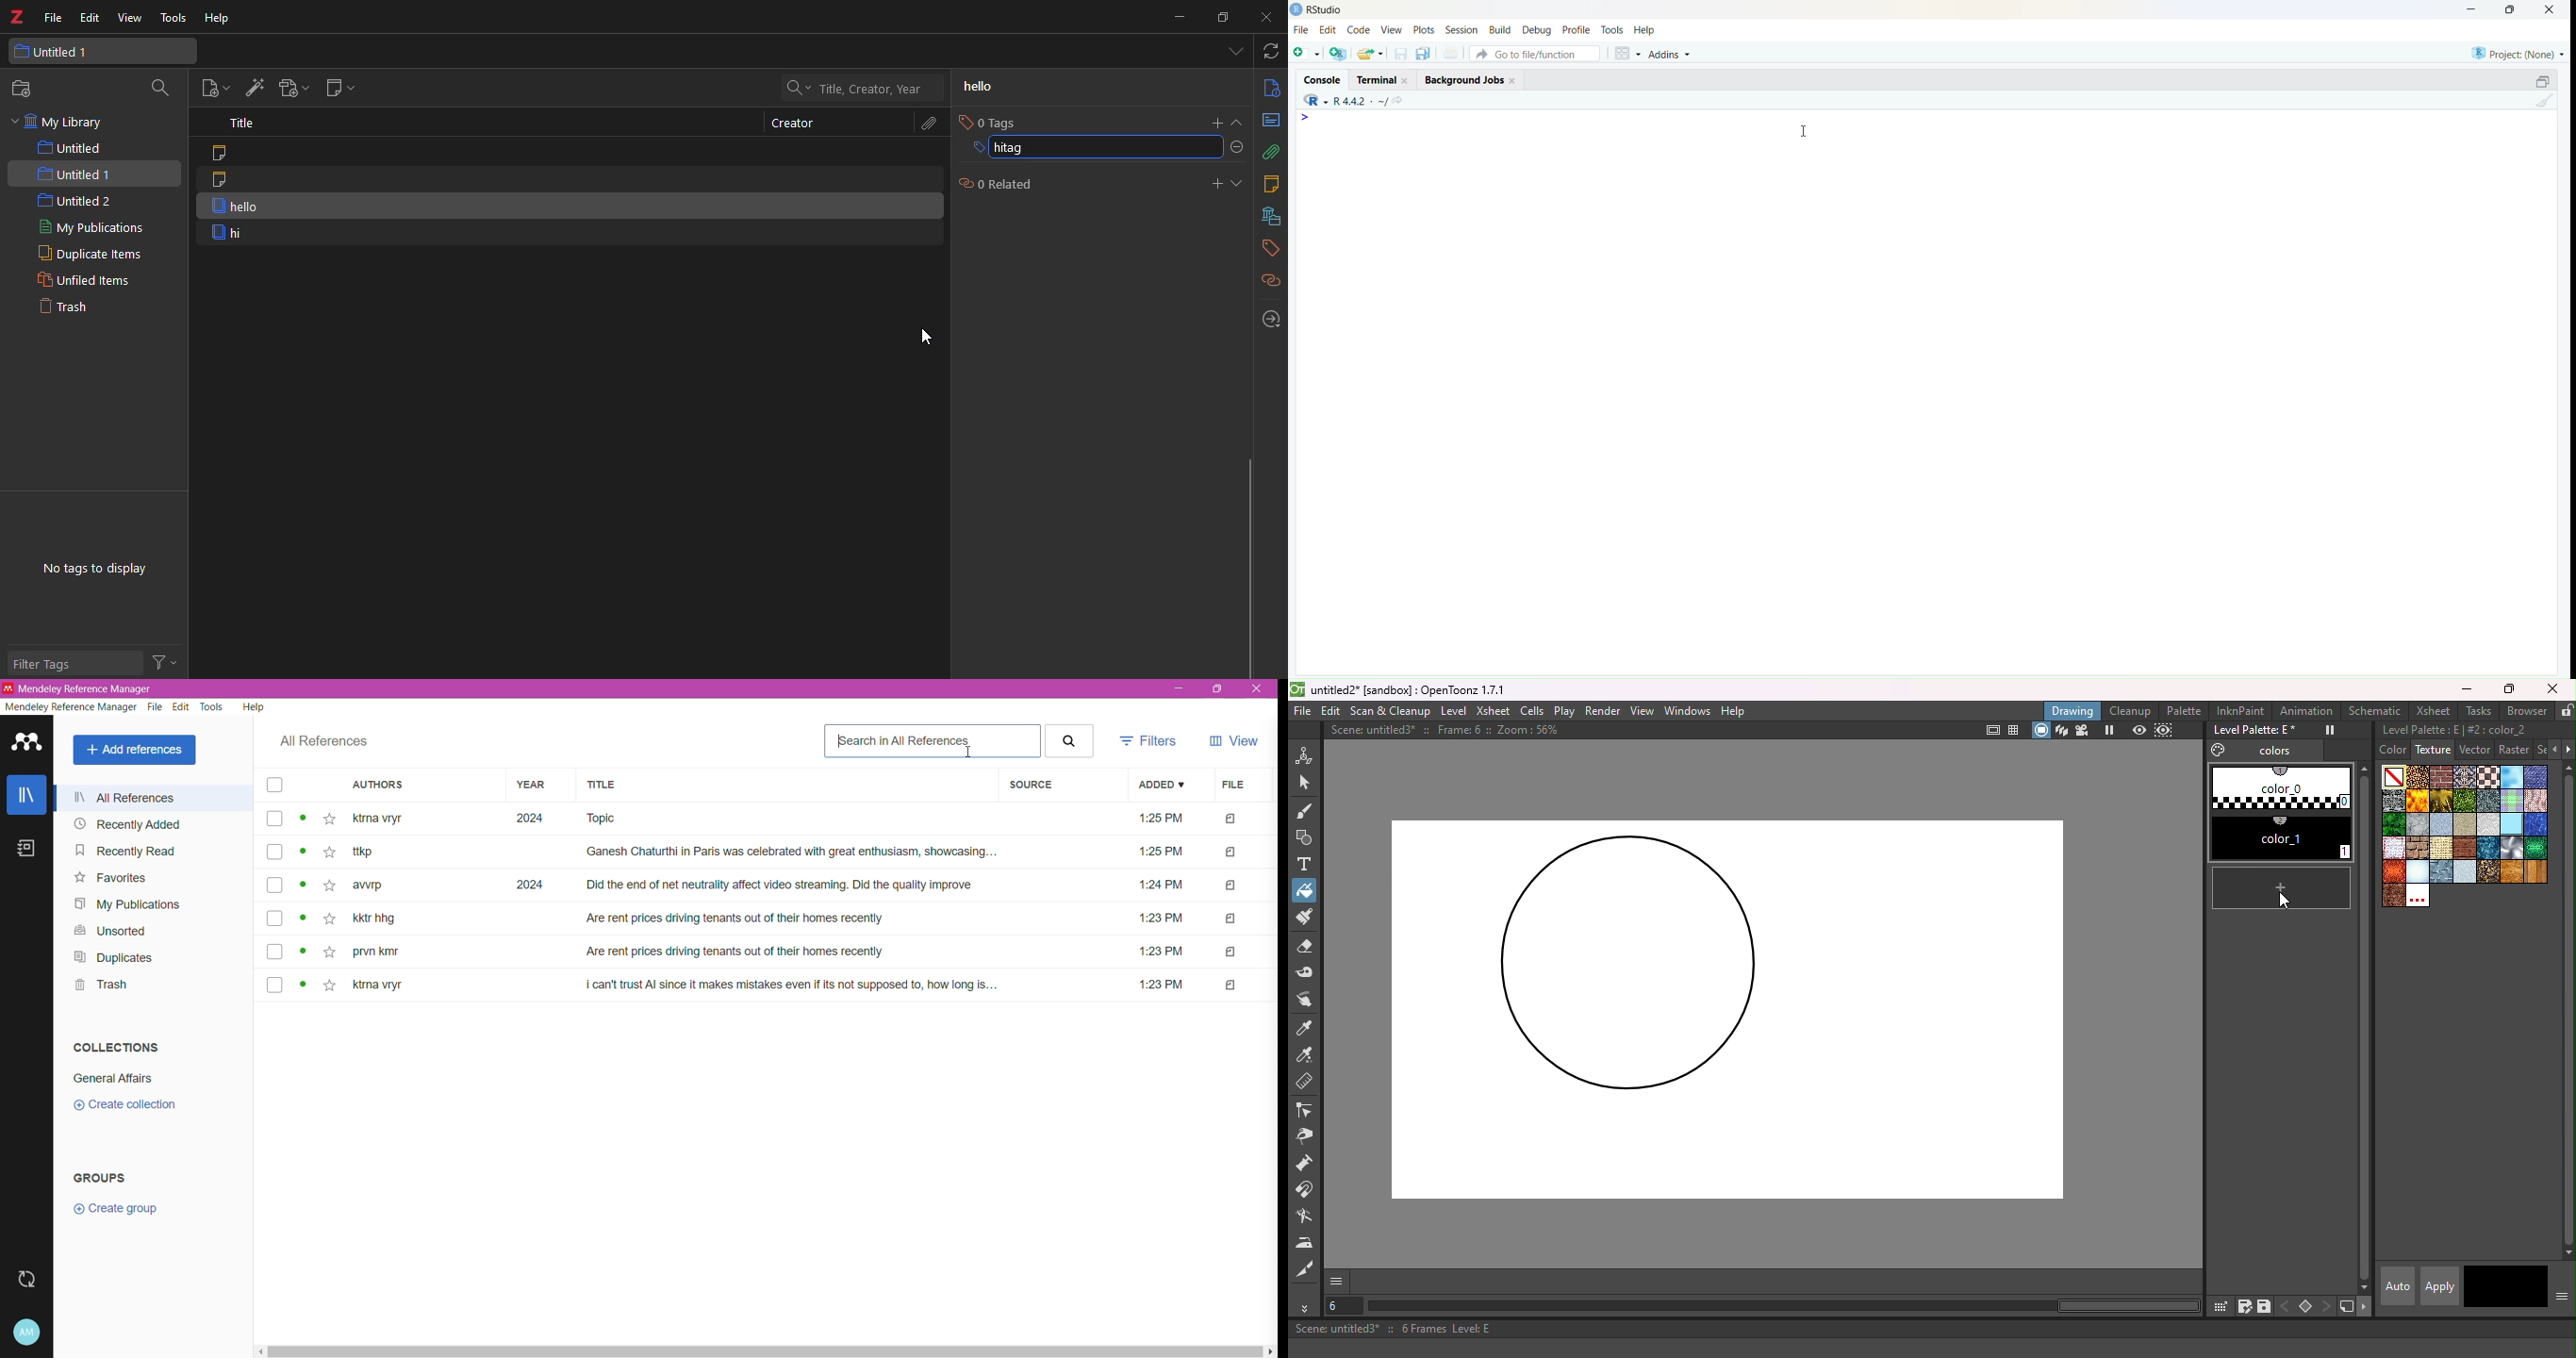 This screenshot has width=2576, height=1372. Describe the element at coordinates (2324, 731) in the screenshot. I see `Freeze` at that location.